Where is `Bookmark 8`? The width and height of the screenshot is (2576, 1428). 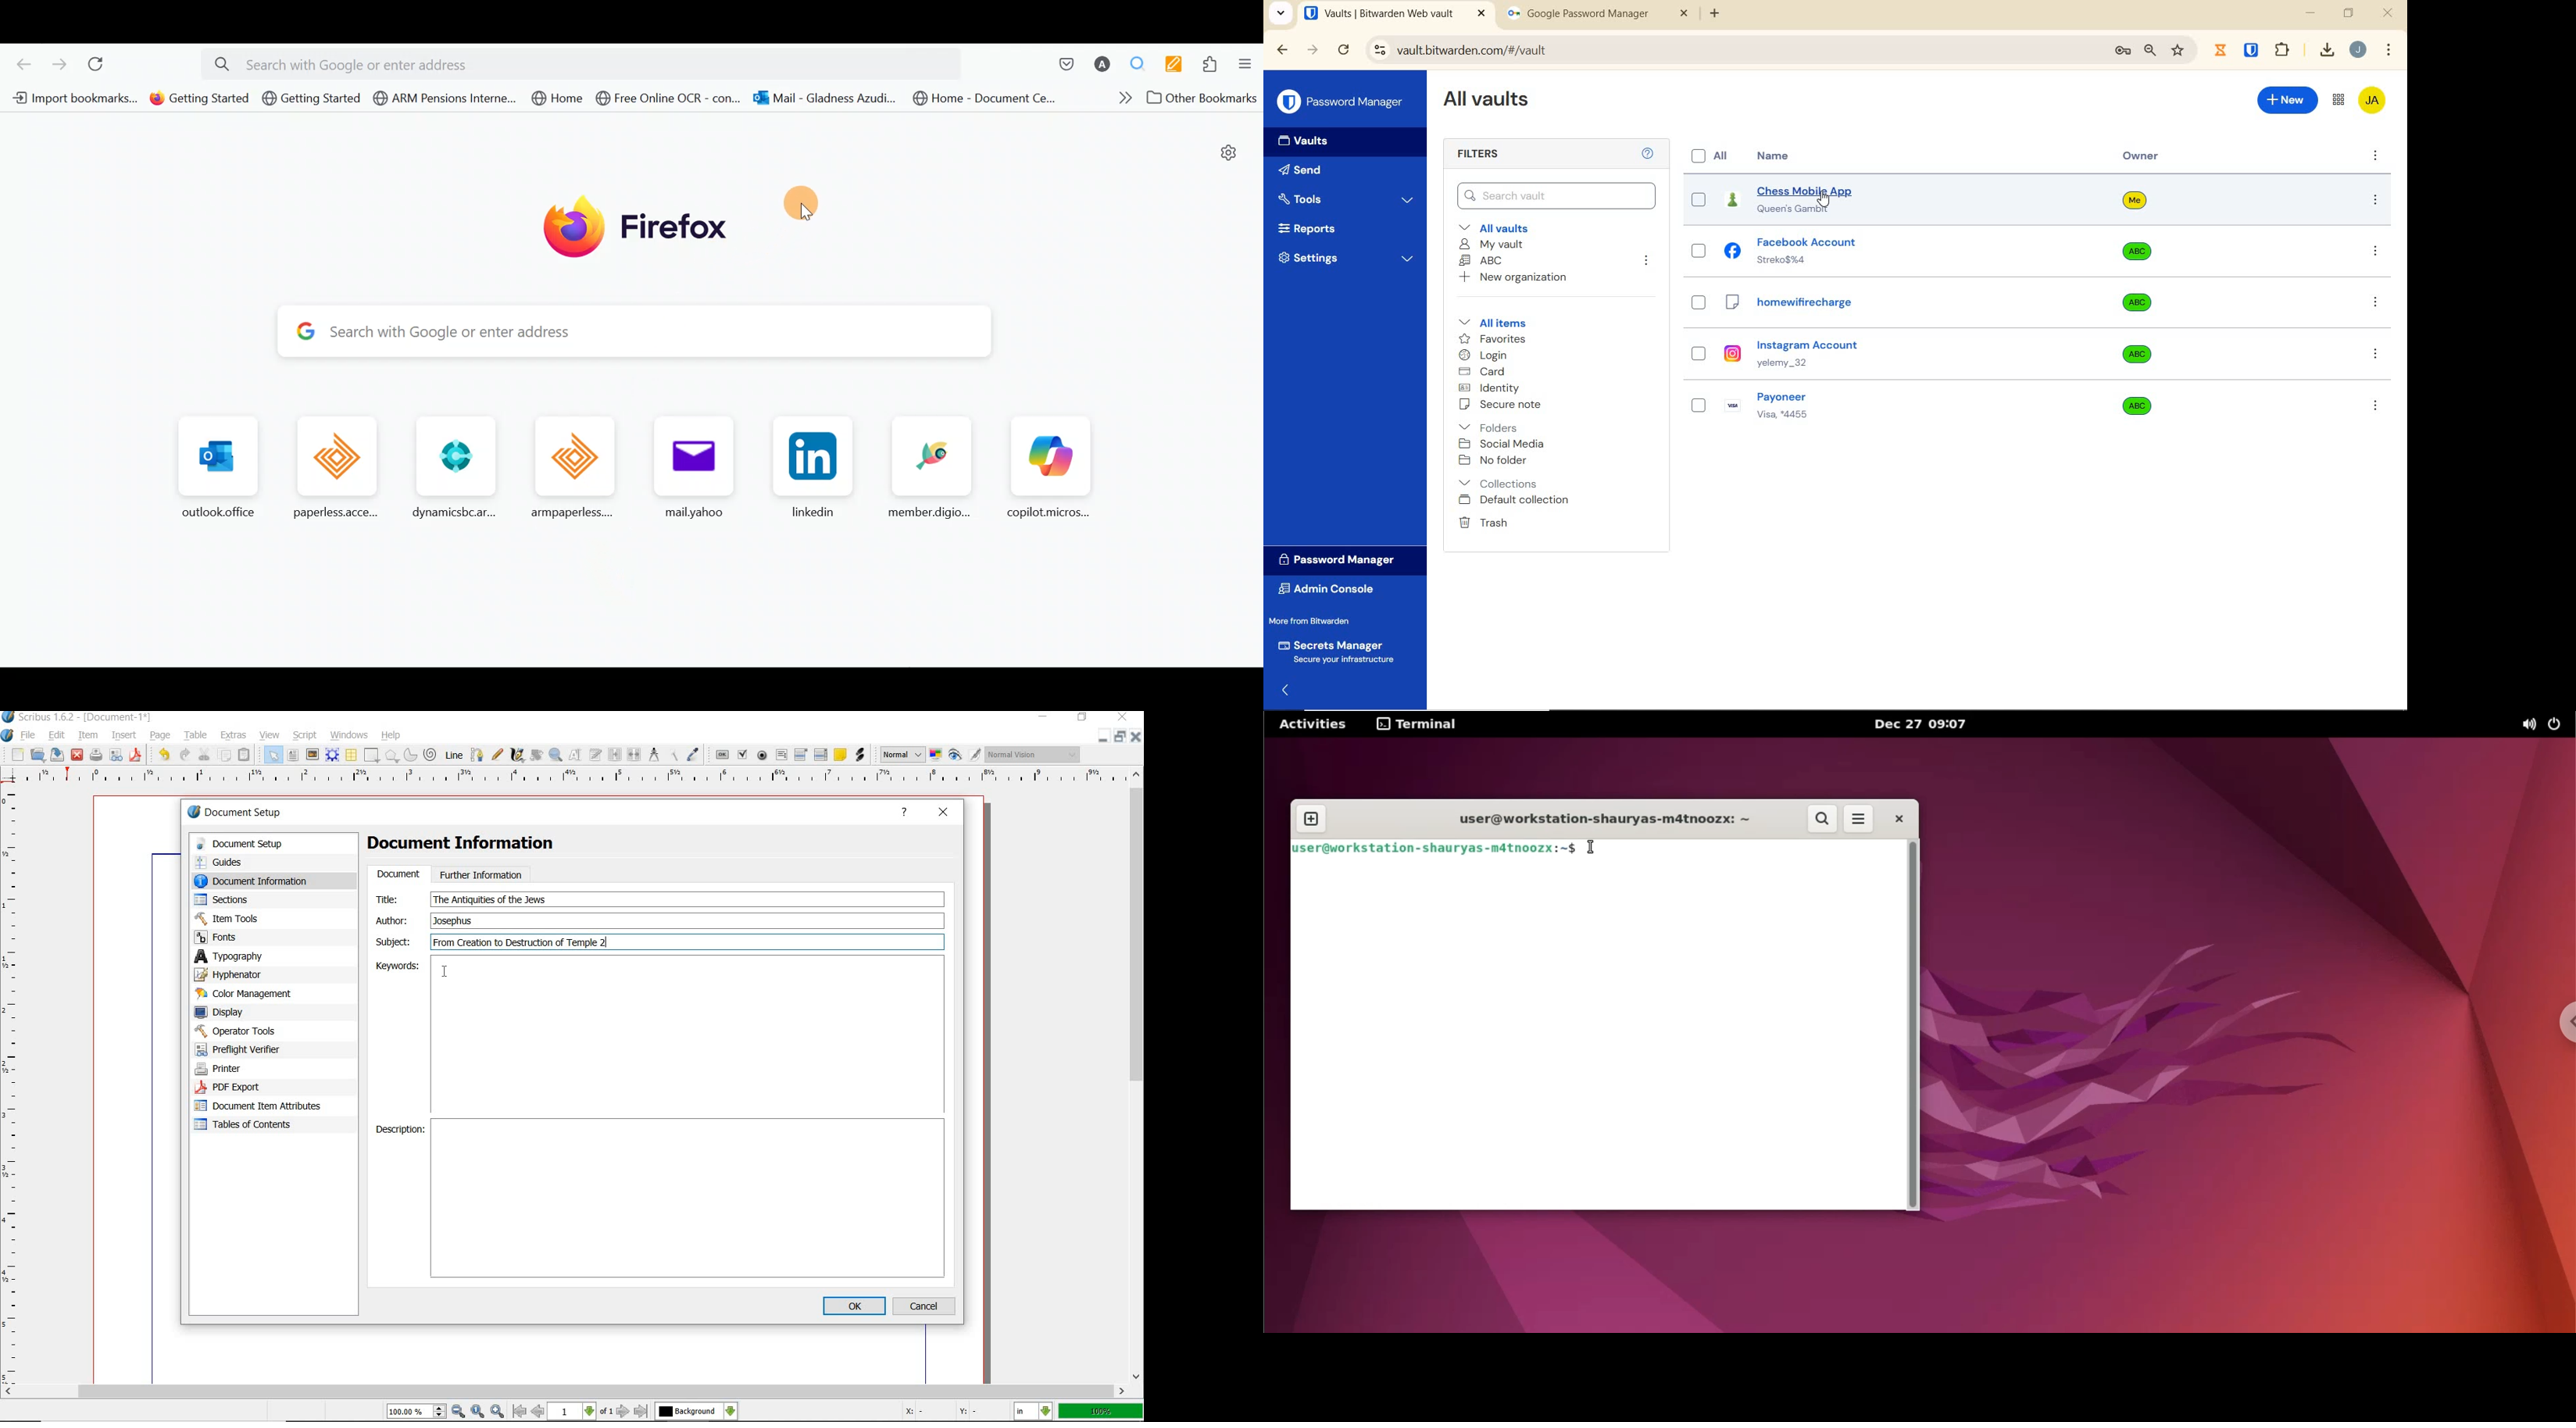 Bookmark 8 is located at coordinates (982, 97).